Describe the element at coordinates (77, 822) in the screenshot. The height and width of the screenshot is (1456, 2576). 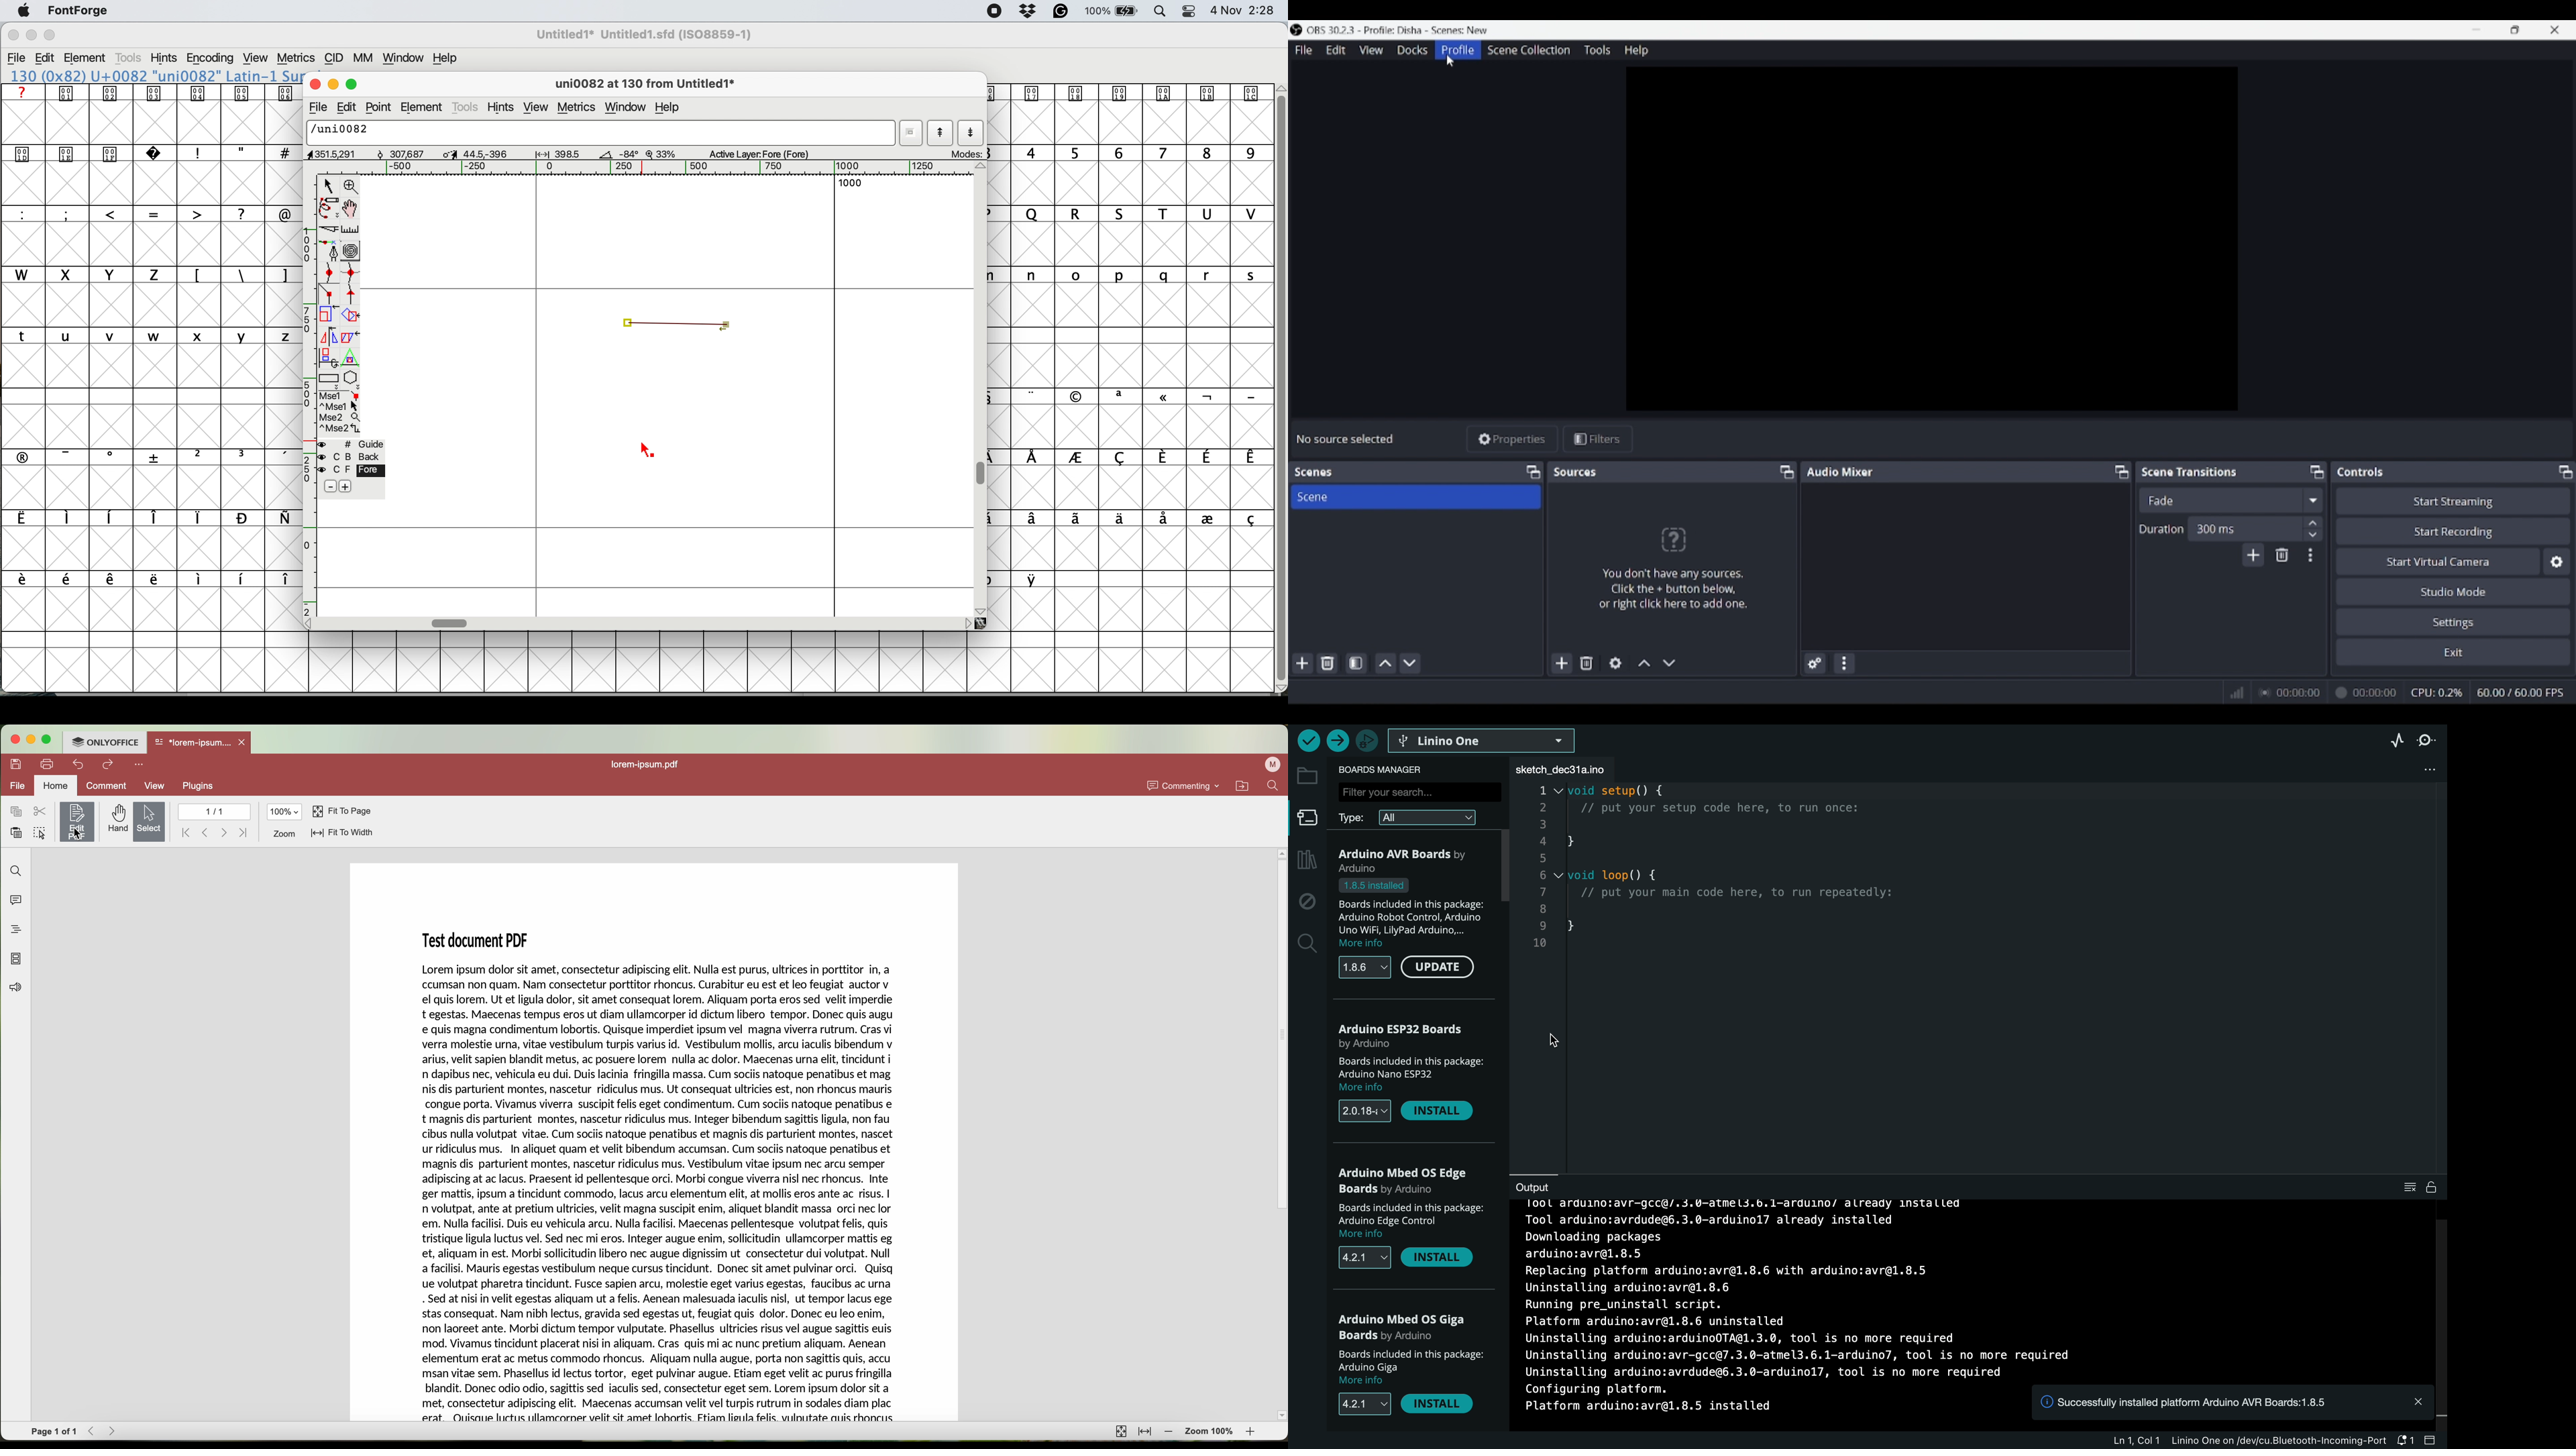
I see `edit PDF` at that location.